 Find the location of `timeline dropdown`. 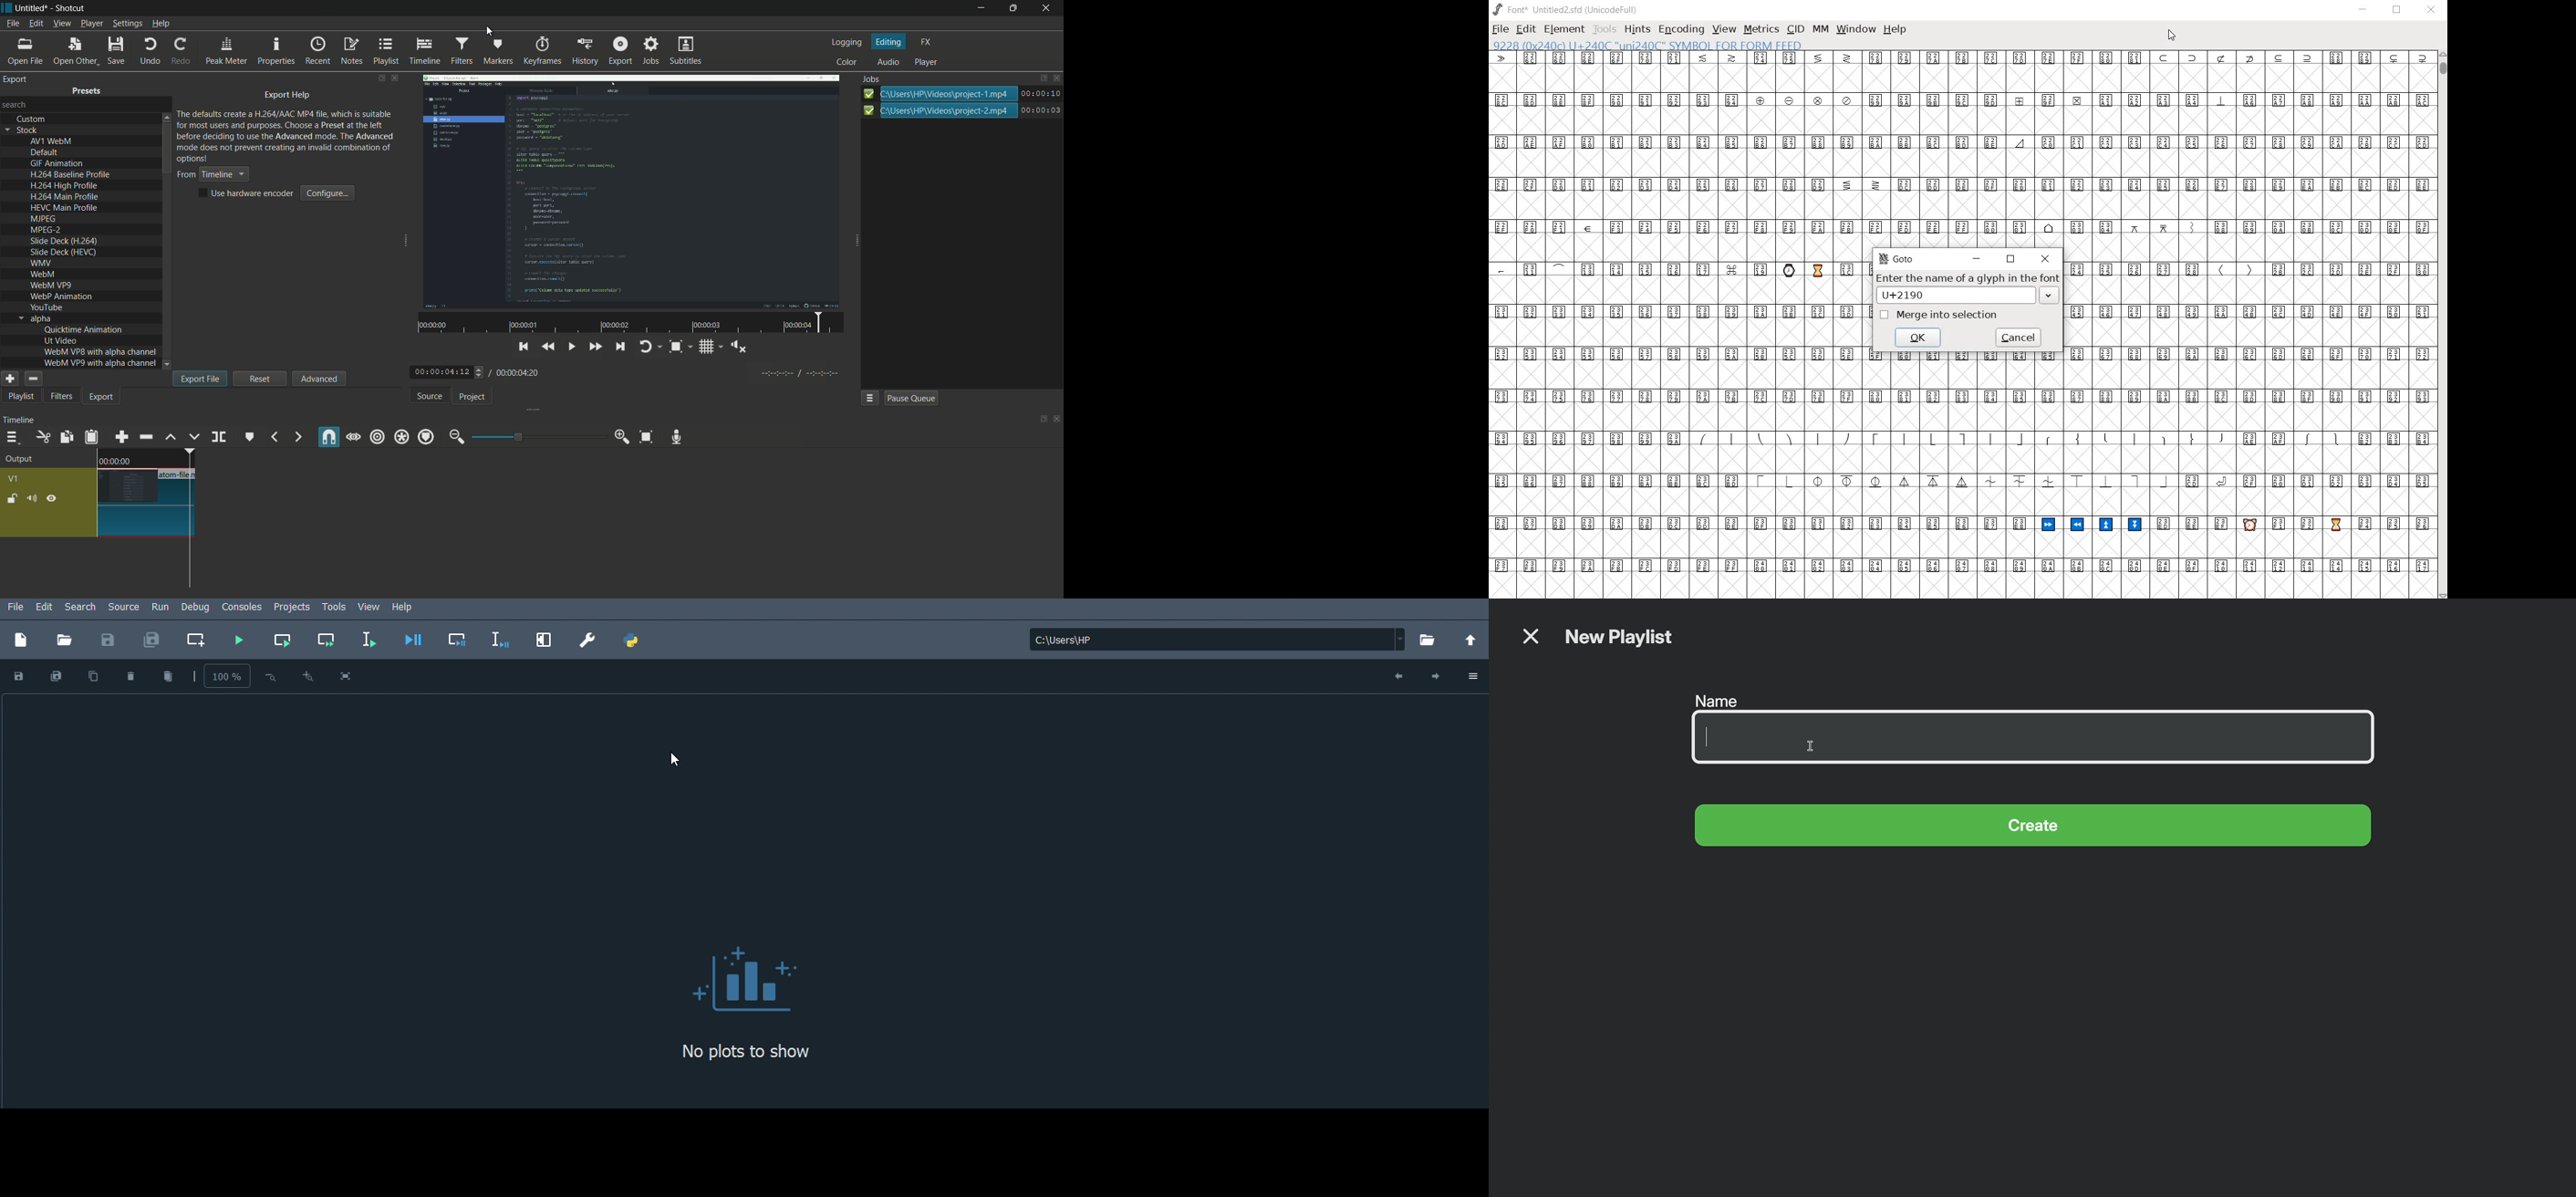

timeline dropdown is located at coordinates (212, 175).